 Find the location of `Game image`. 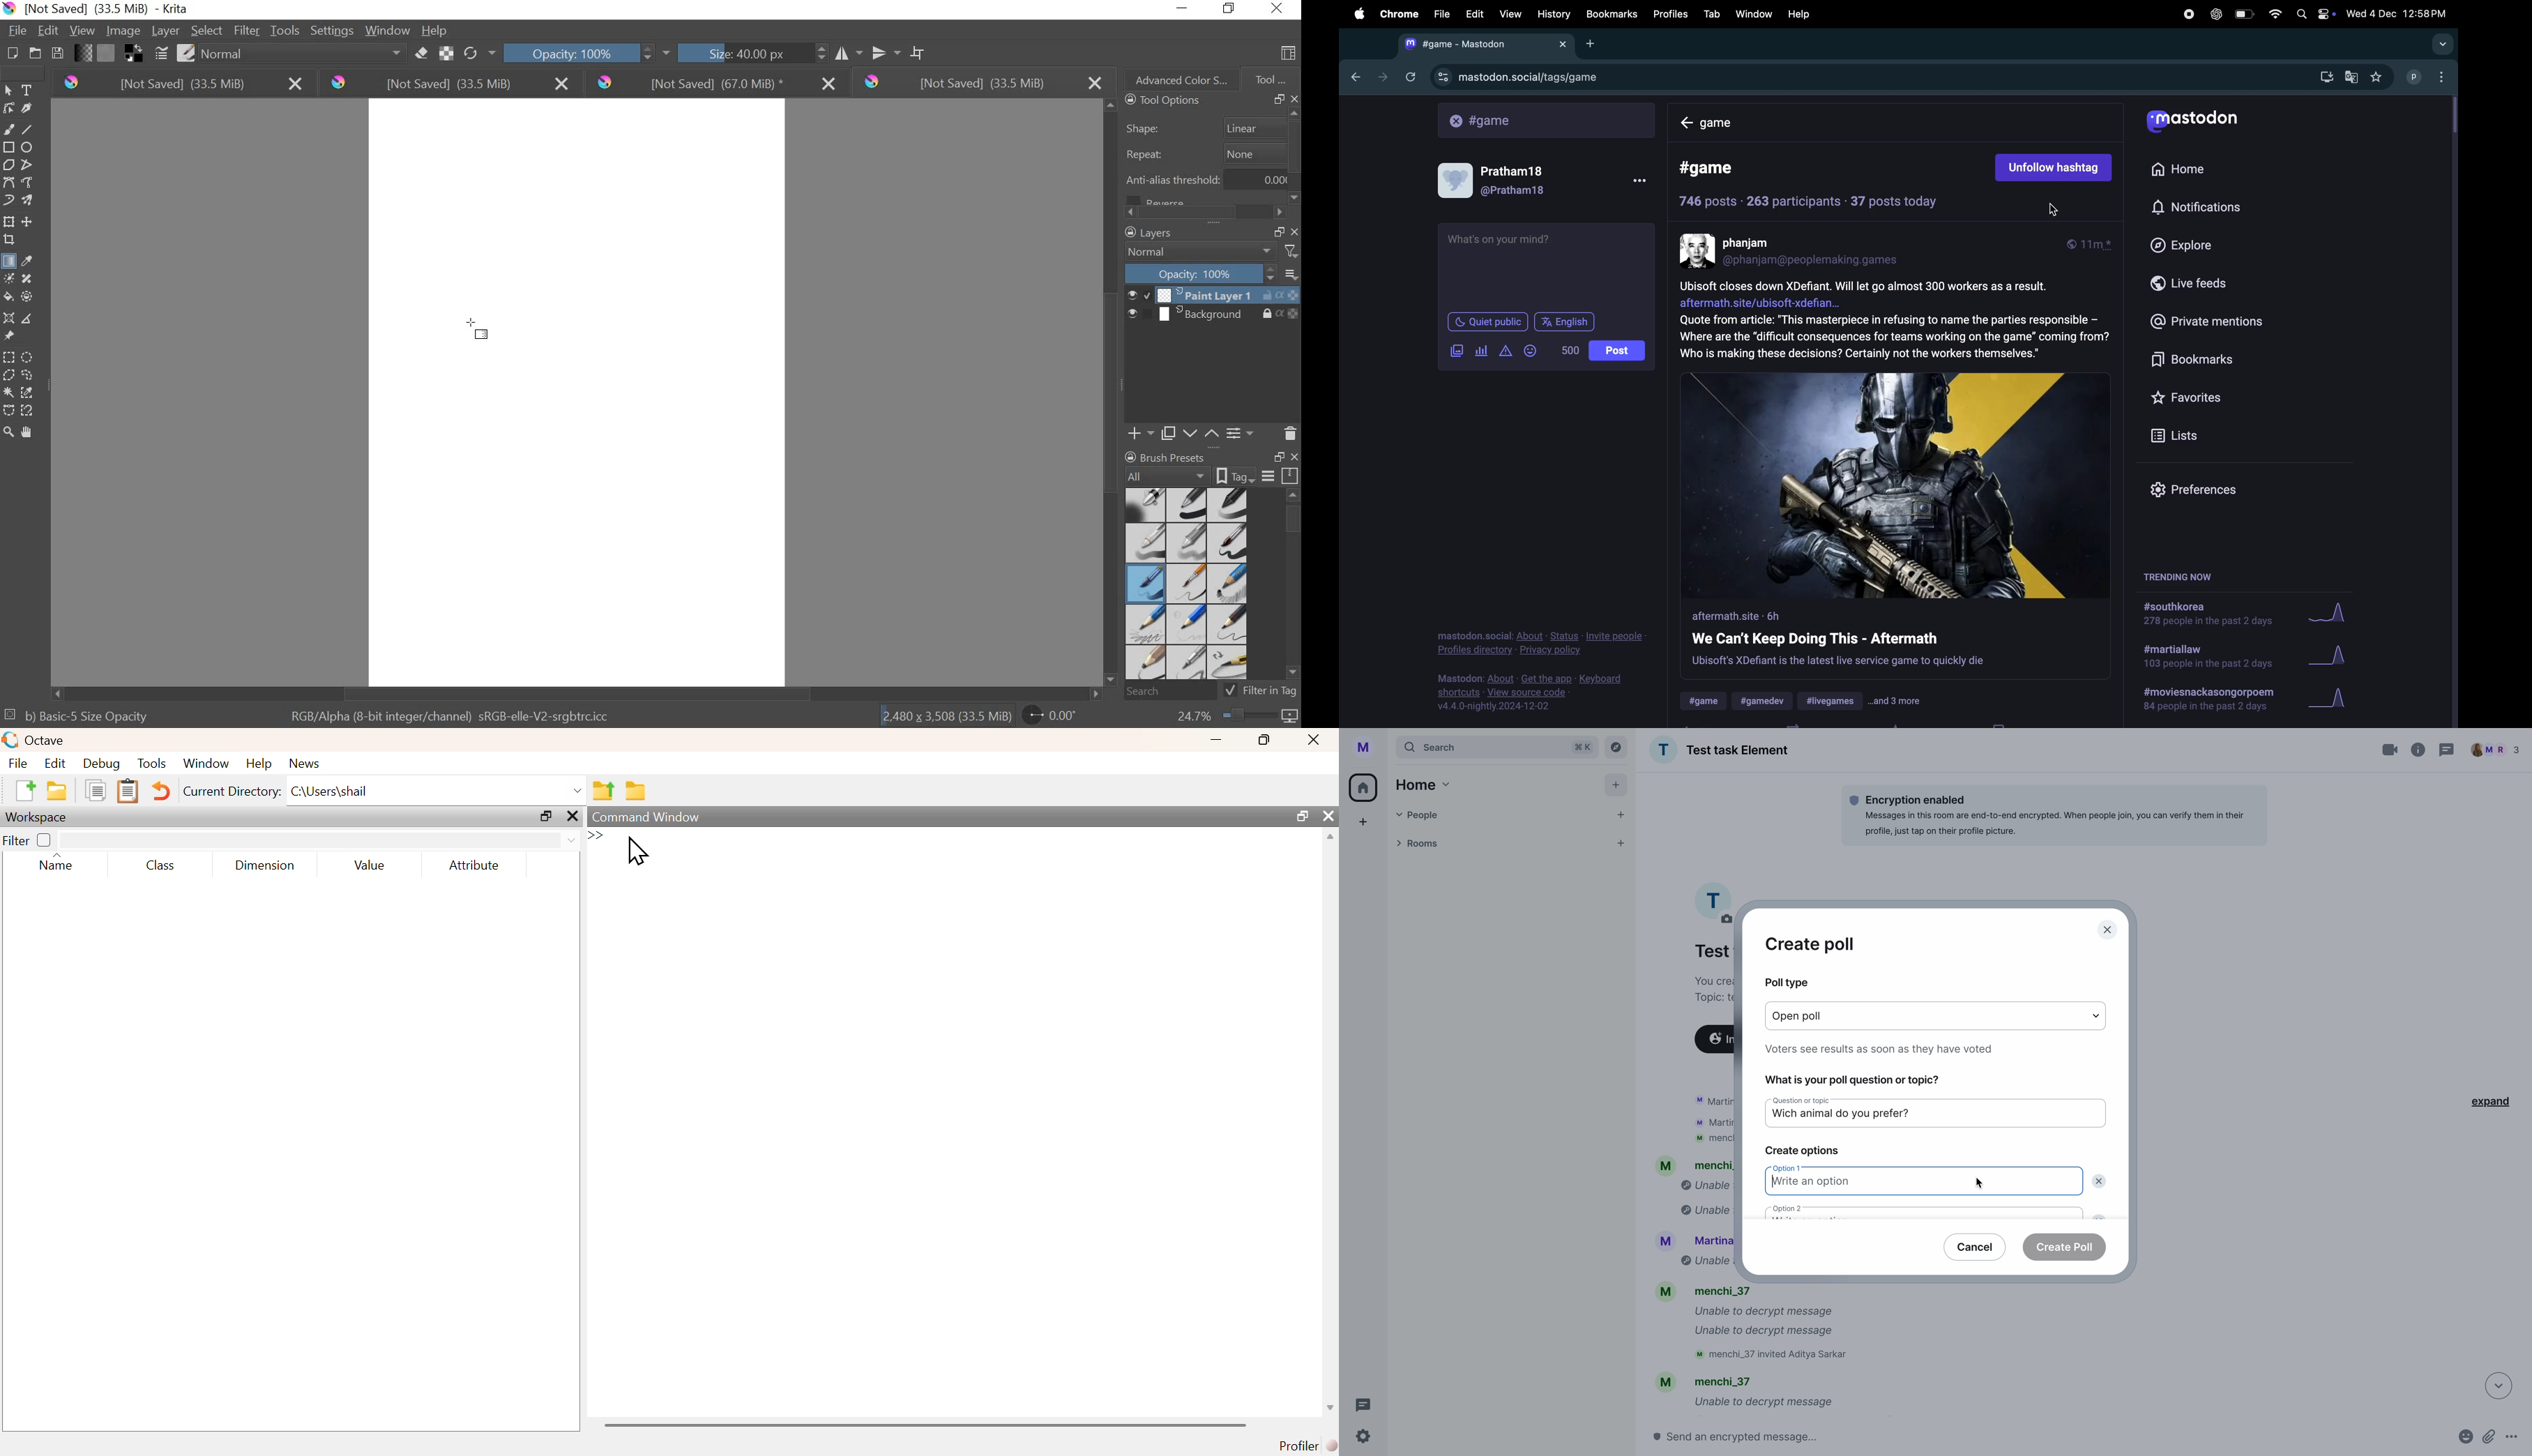

Game image is located at coordinates (1897, 484).